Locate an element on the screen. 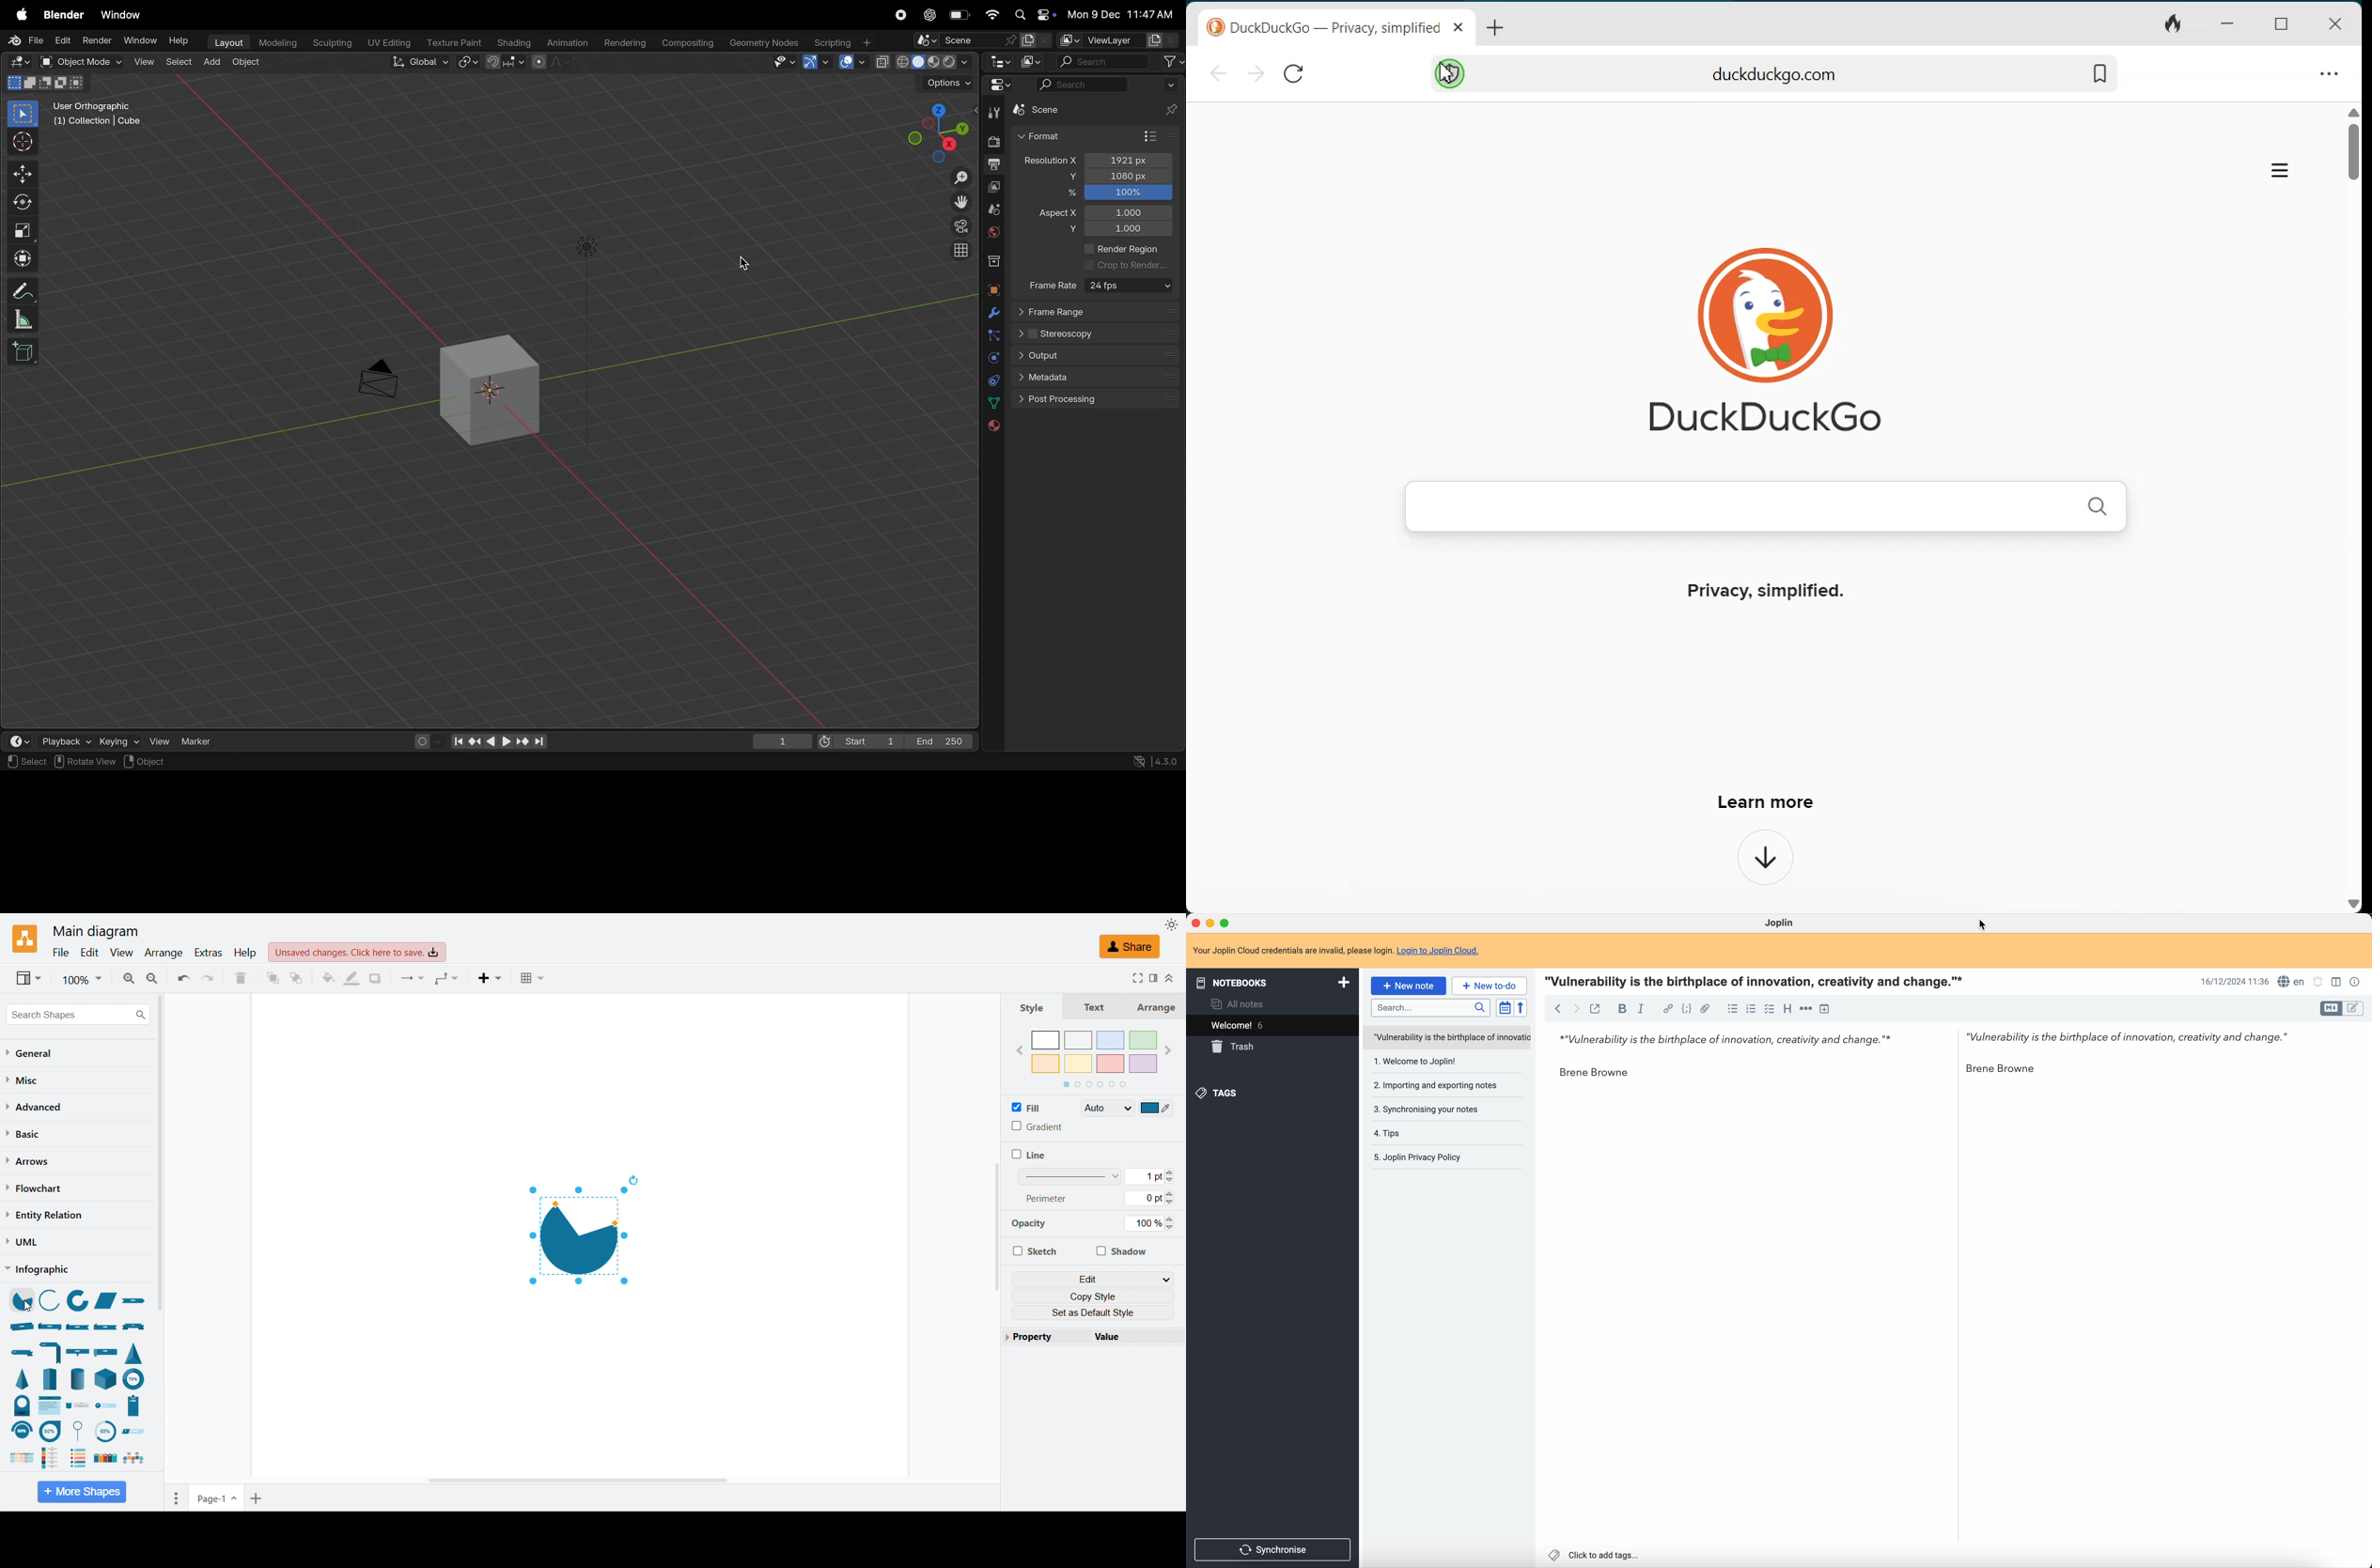 The width and height of the screenshot is (2380, 1568). cube is located at coordinates (104, 1381).